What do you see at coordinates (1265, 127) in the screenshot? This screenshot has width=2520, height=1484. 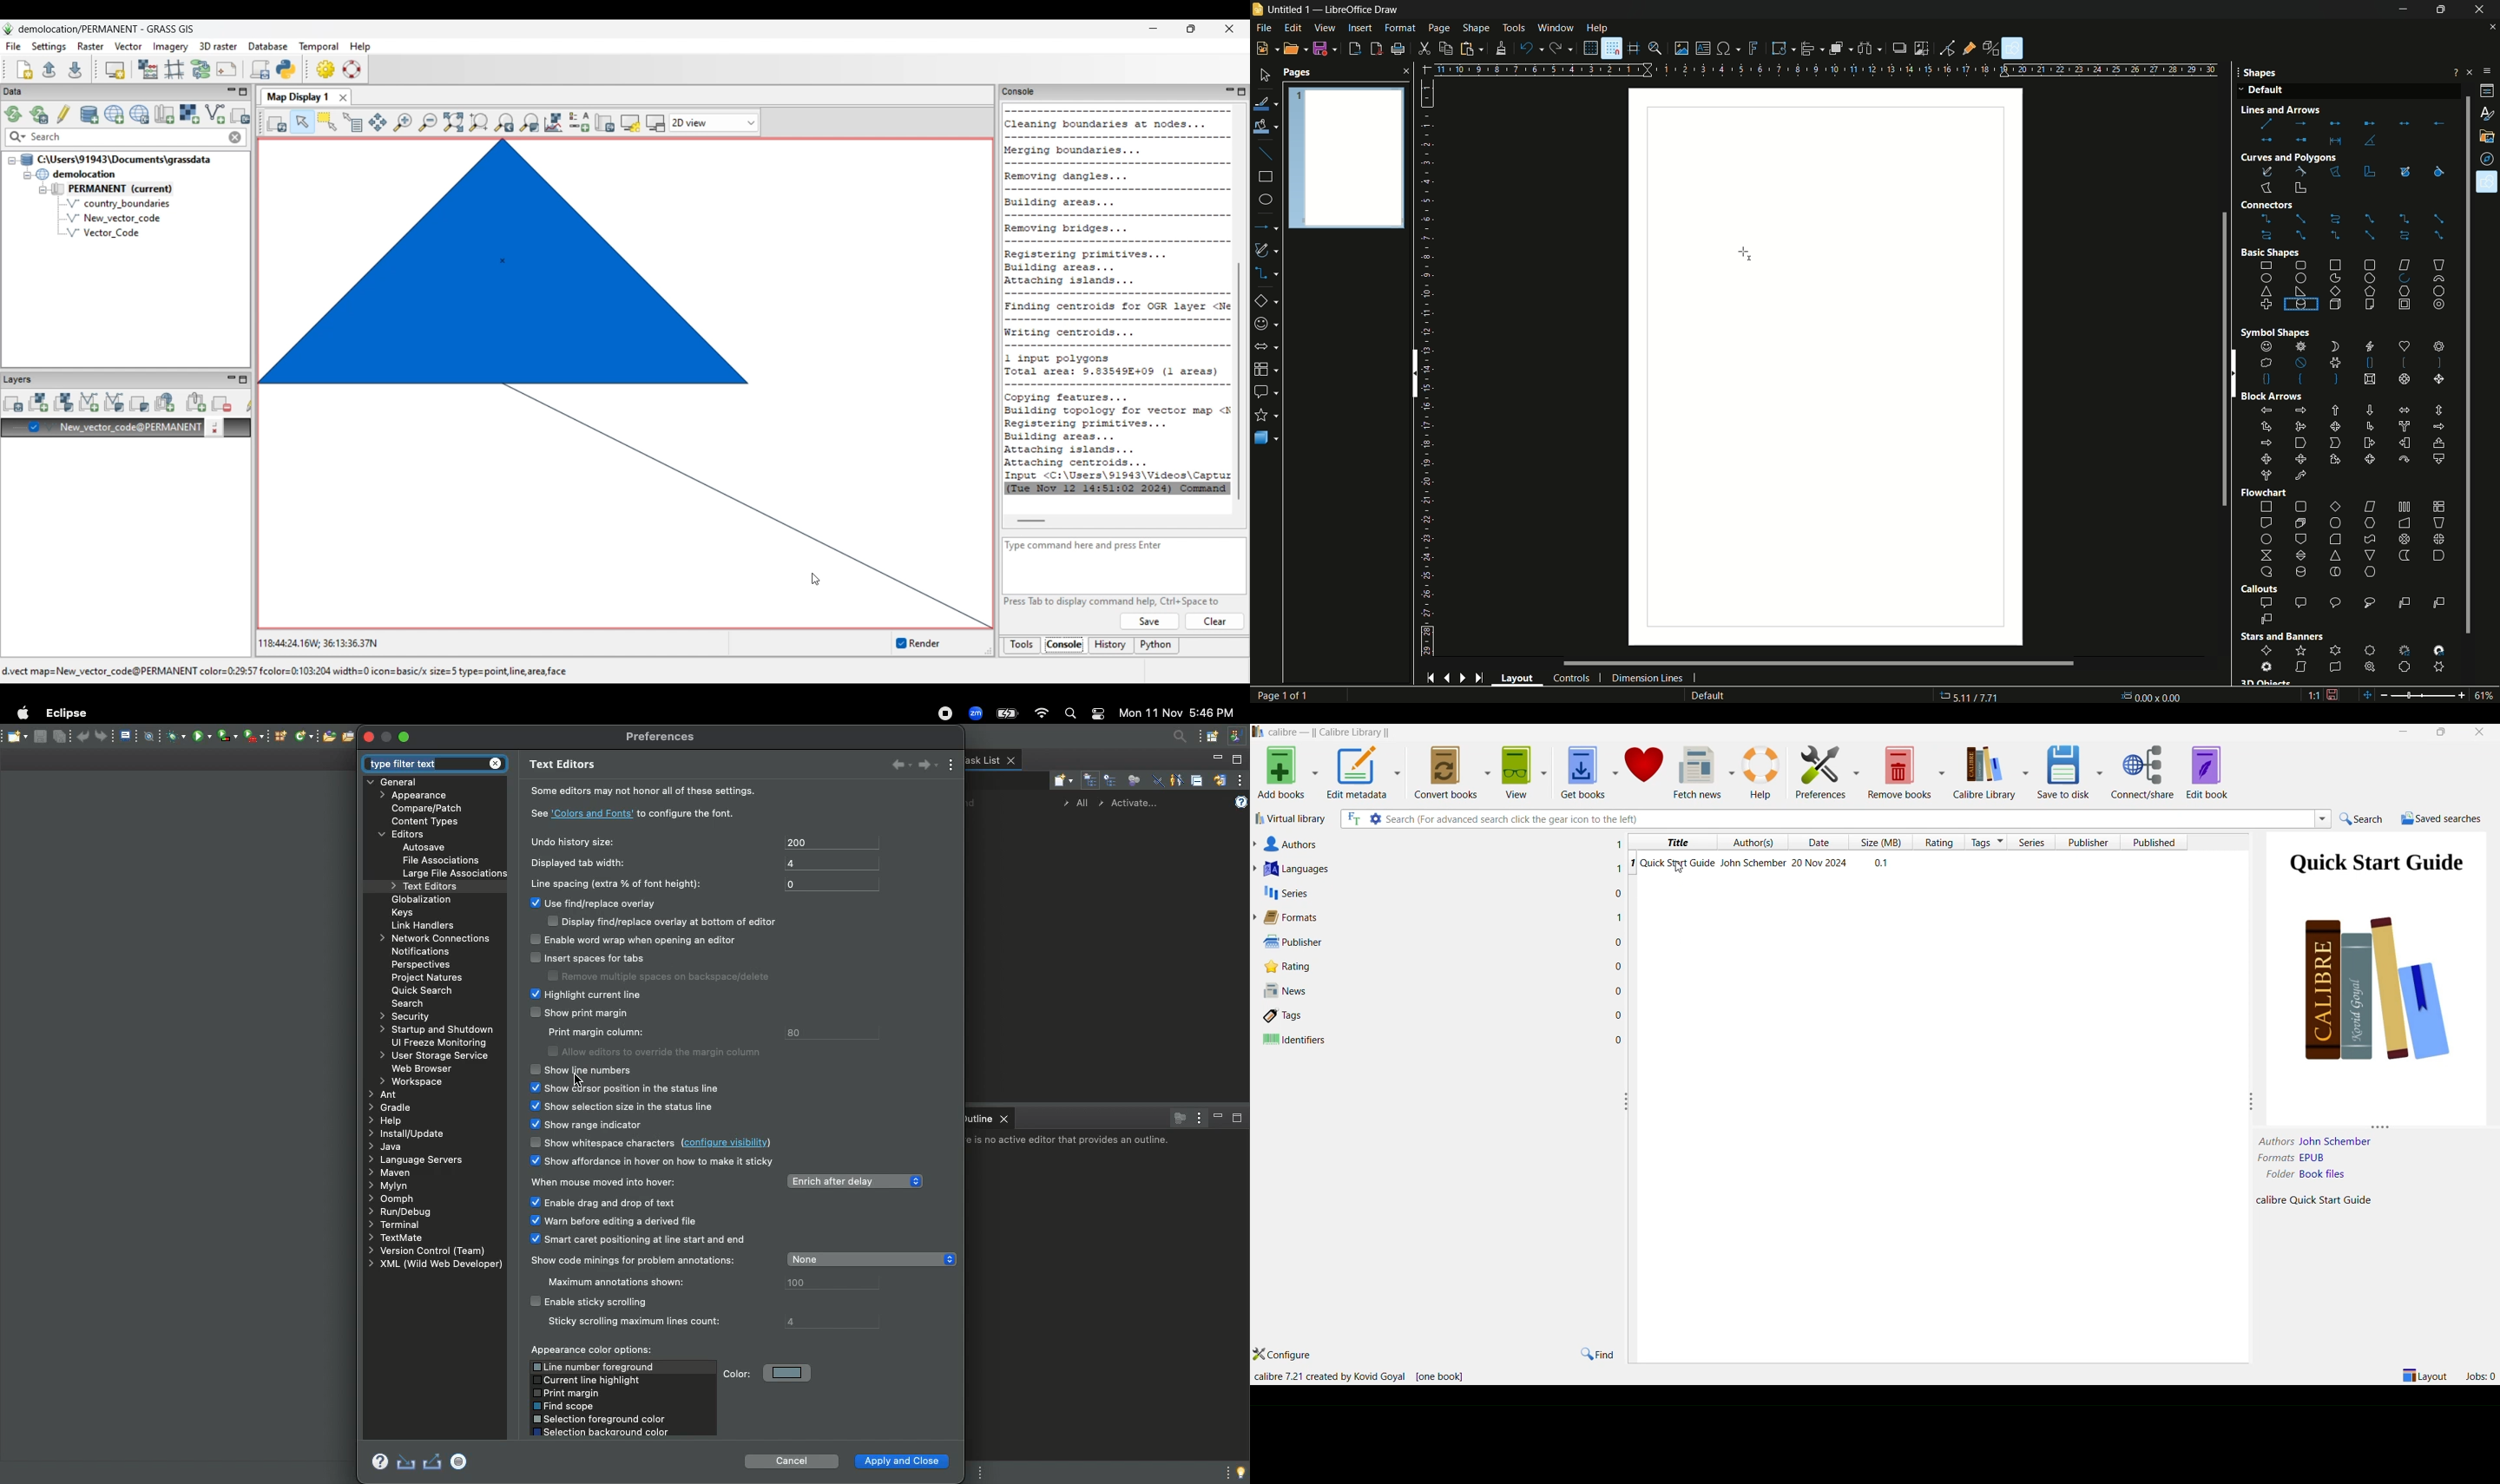 I see `fill color` at bounding box center [1265, 127].